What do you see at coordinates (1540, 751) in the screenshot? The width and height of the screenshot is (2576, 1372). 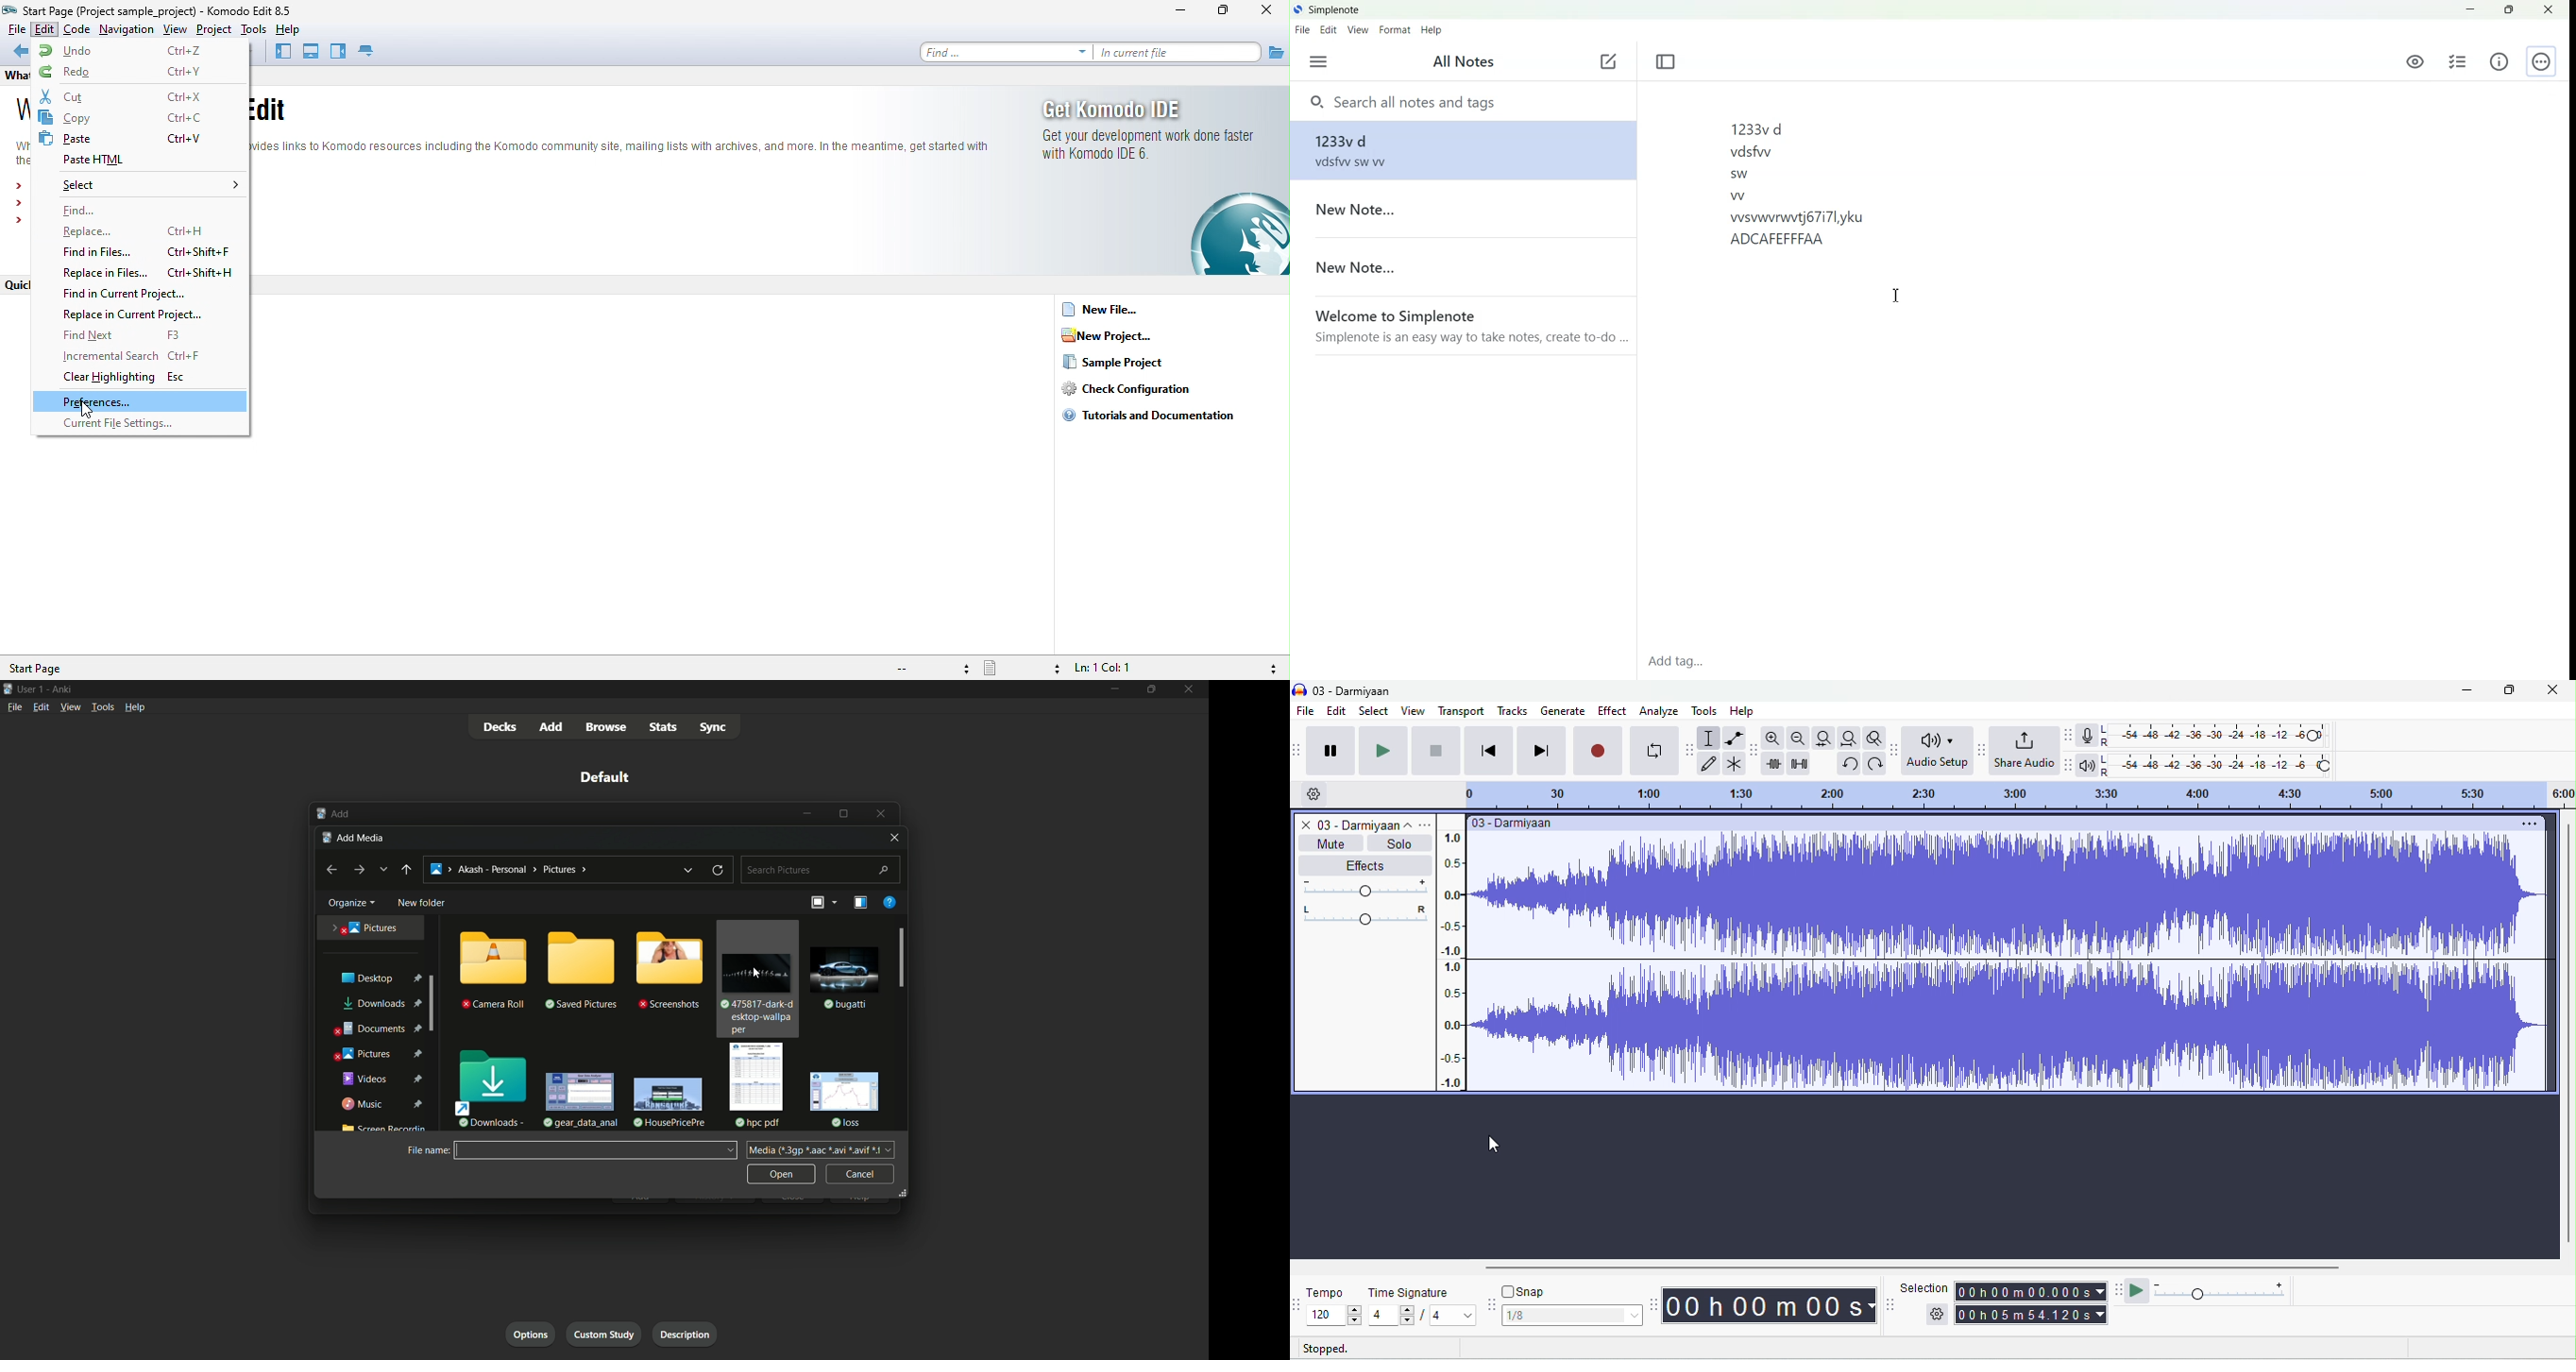 I see `skip to last` at bounding box center [1540, 751].